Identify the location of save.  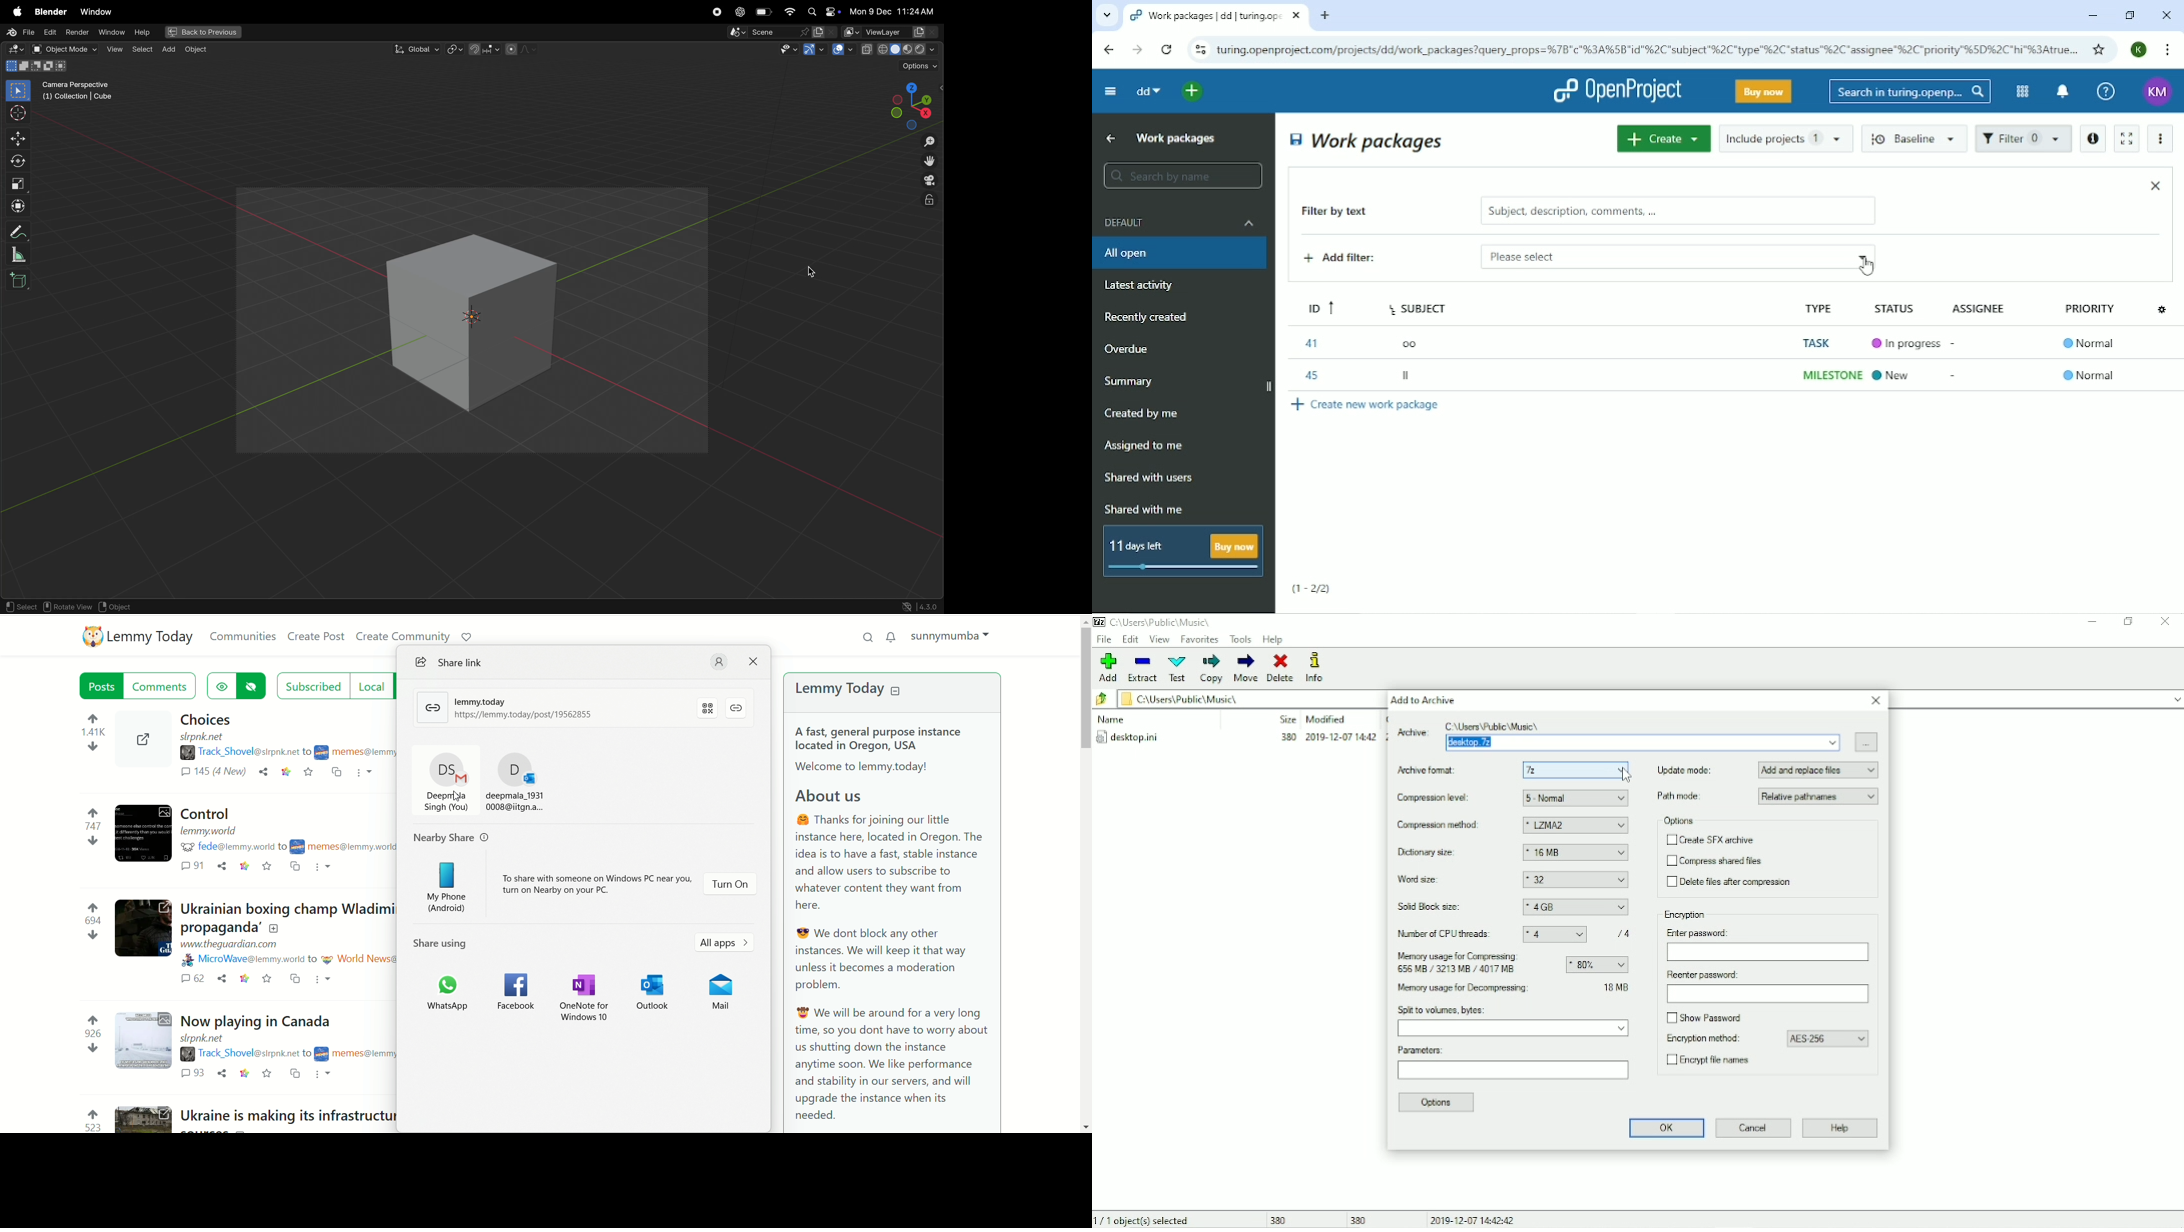
(265, 1074).